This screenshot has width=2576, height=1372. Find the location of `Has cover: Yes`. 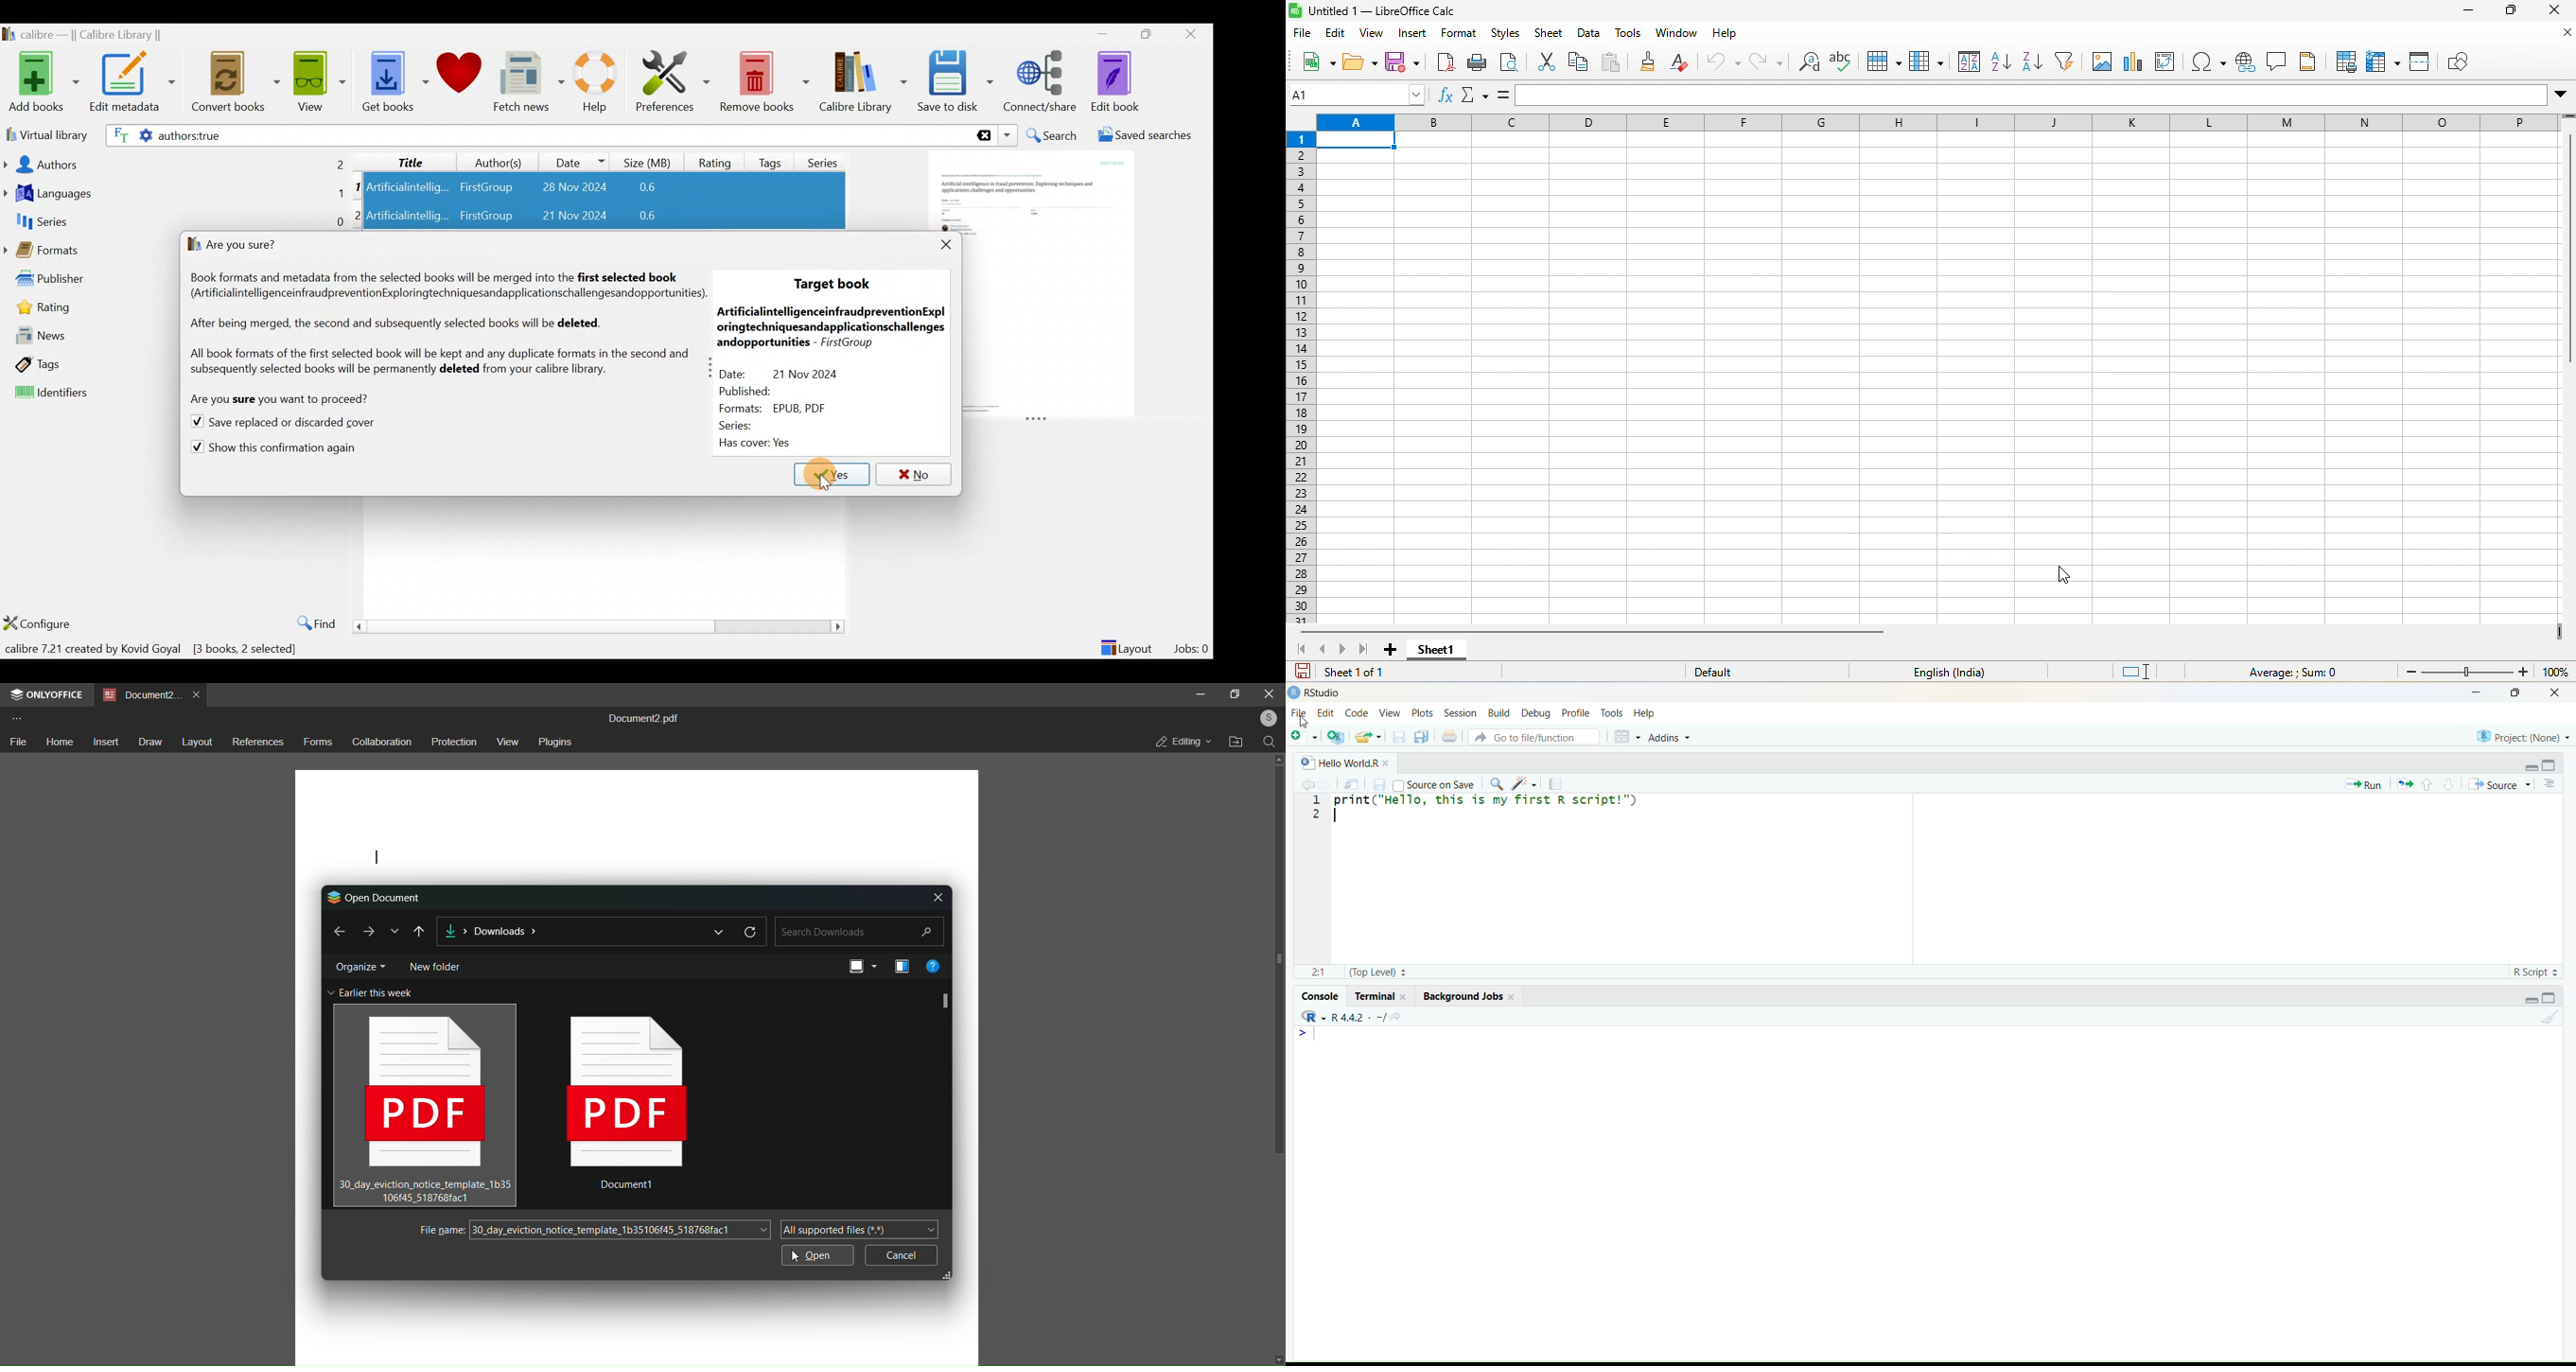

Has cover: Yes is located at coordinates (759, 443).